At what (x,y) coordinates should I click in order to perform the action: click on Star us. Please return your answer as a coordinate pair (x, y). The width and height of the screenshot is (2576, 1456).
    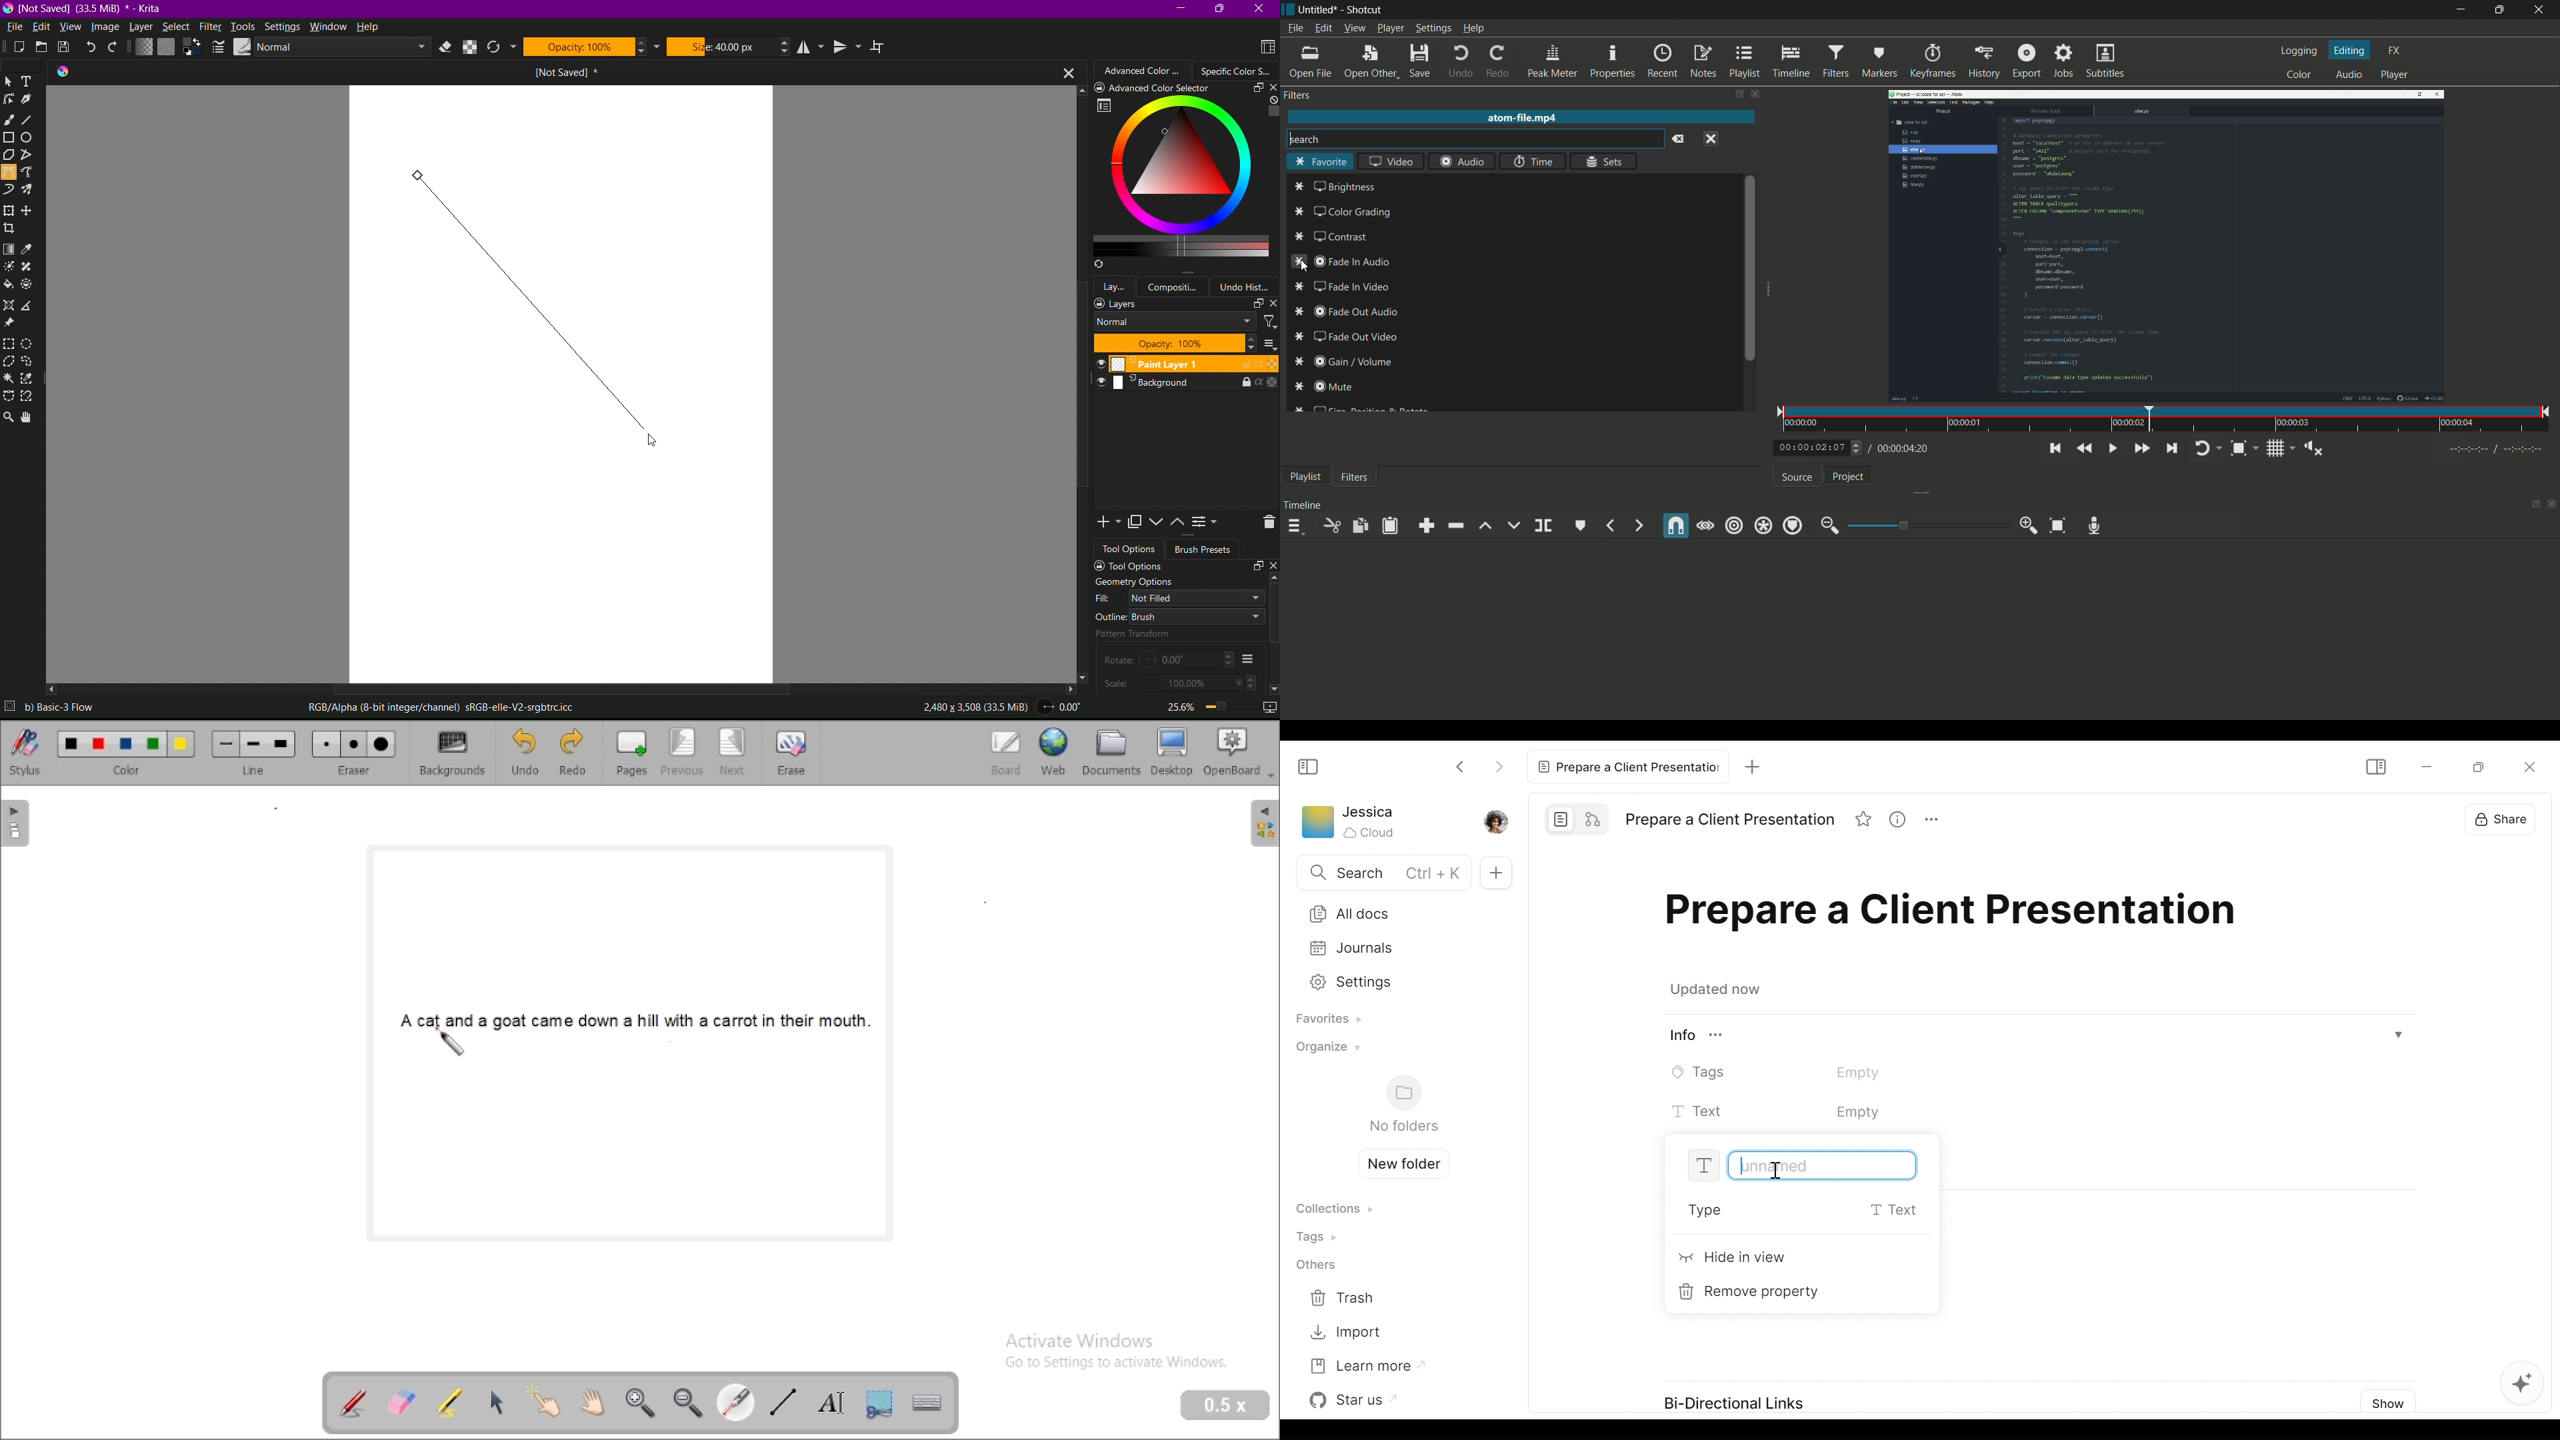
    Looking at the image, I should click on (1357, 1400).